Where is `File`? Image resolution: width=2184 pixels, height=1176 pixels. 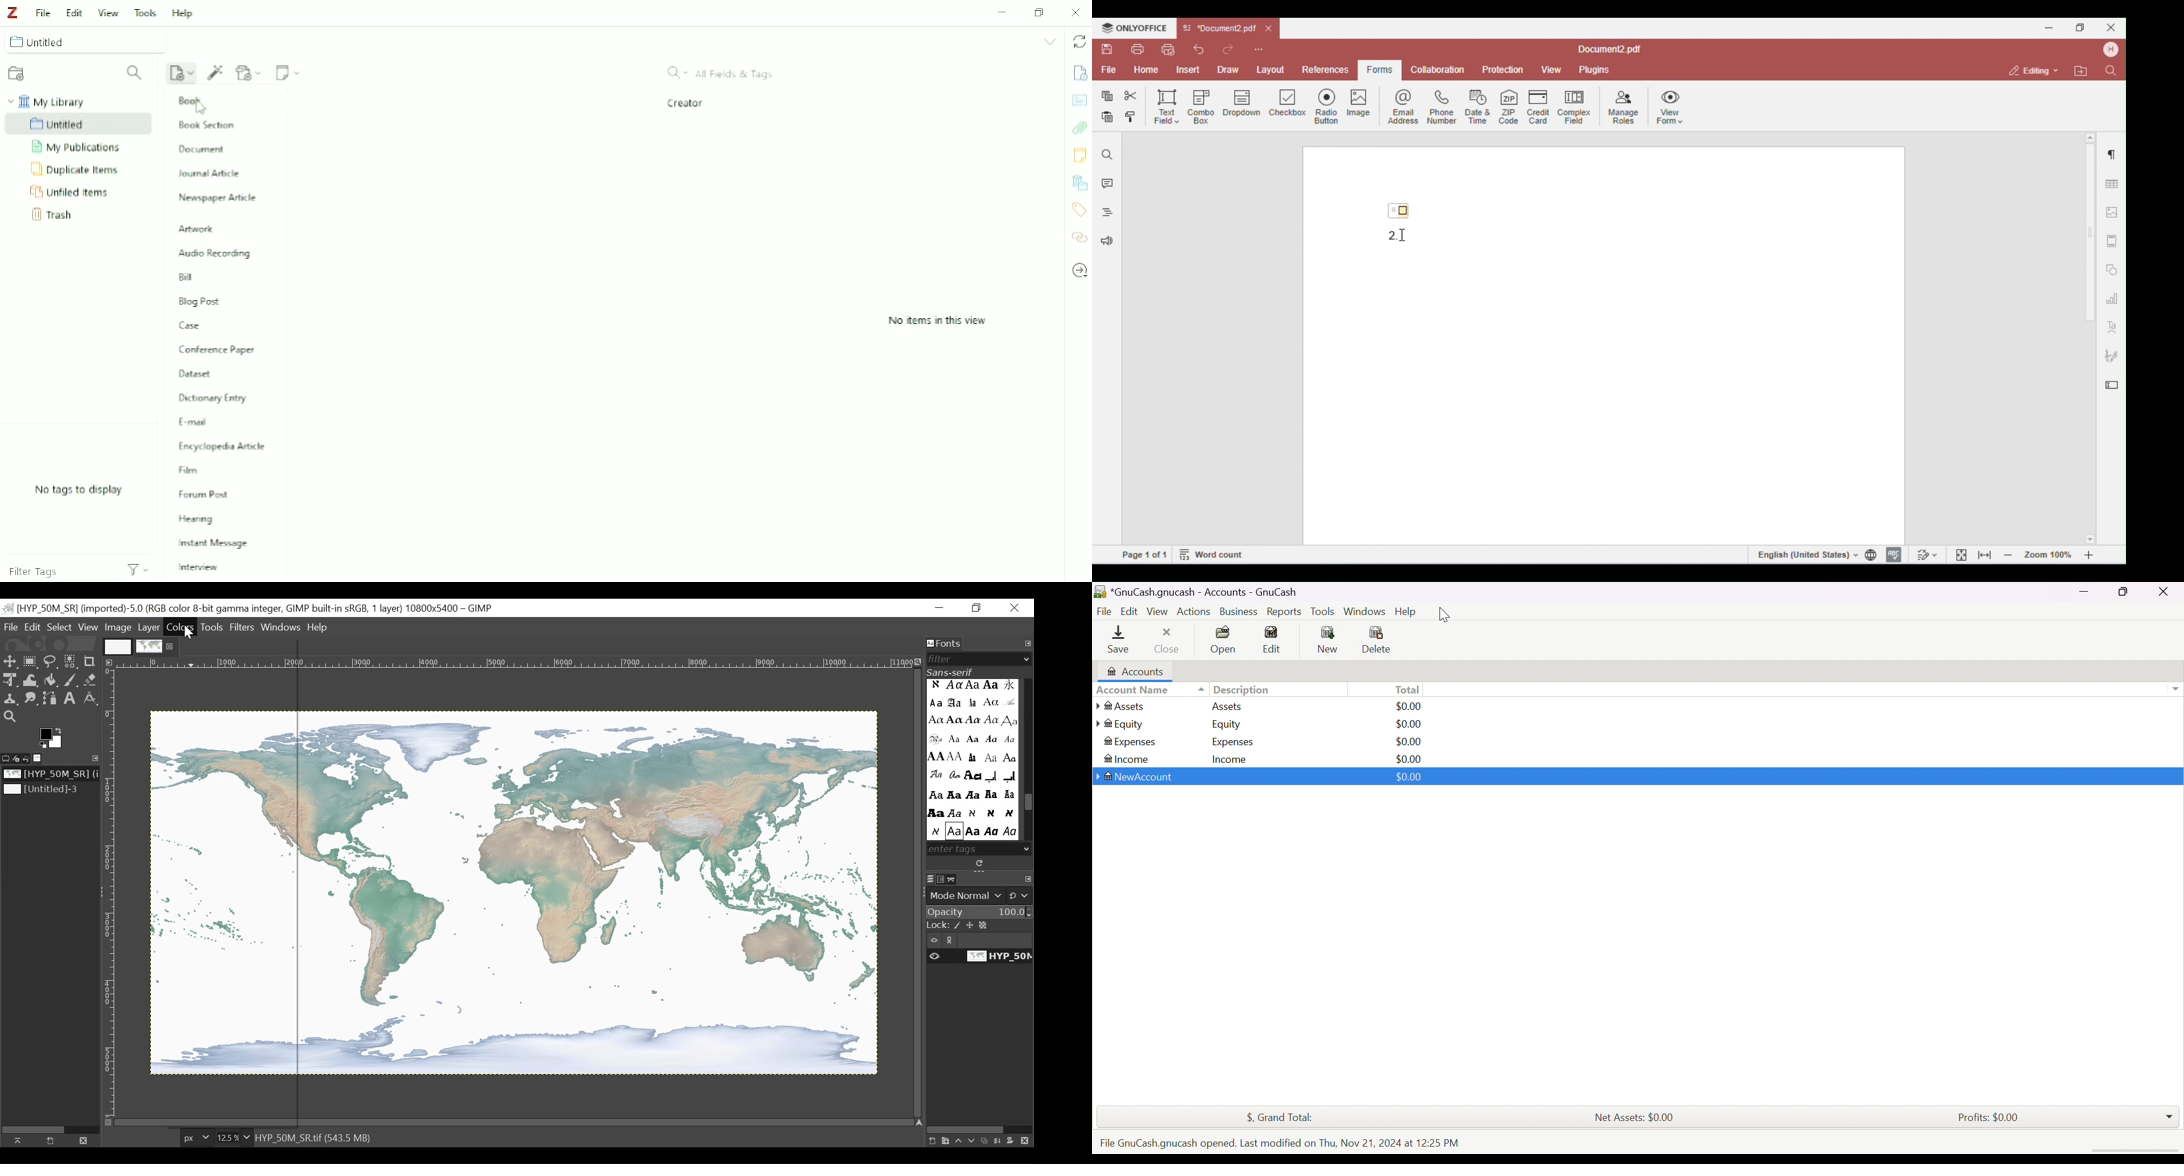 File is located at coordinates (12, 627).